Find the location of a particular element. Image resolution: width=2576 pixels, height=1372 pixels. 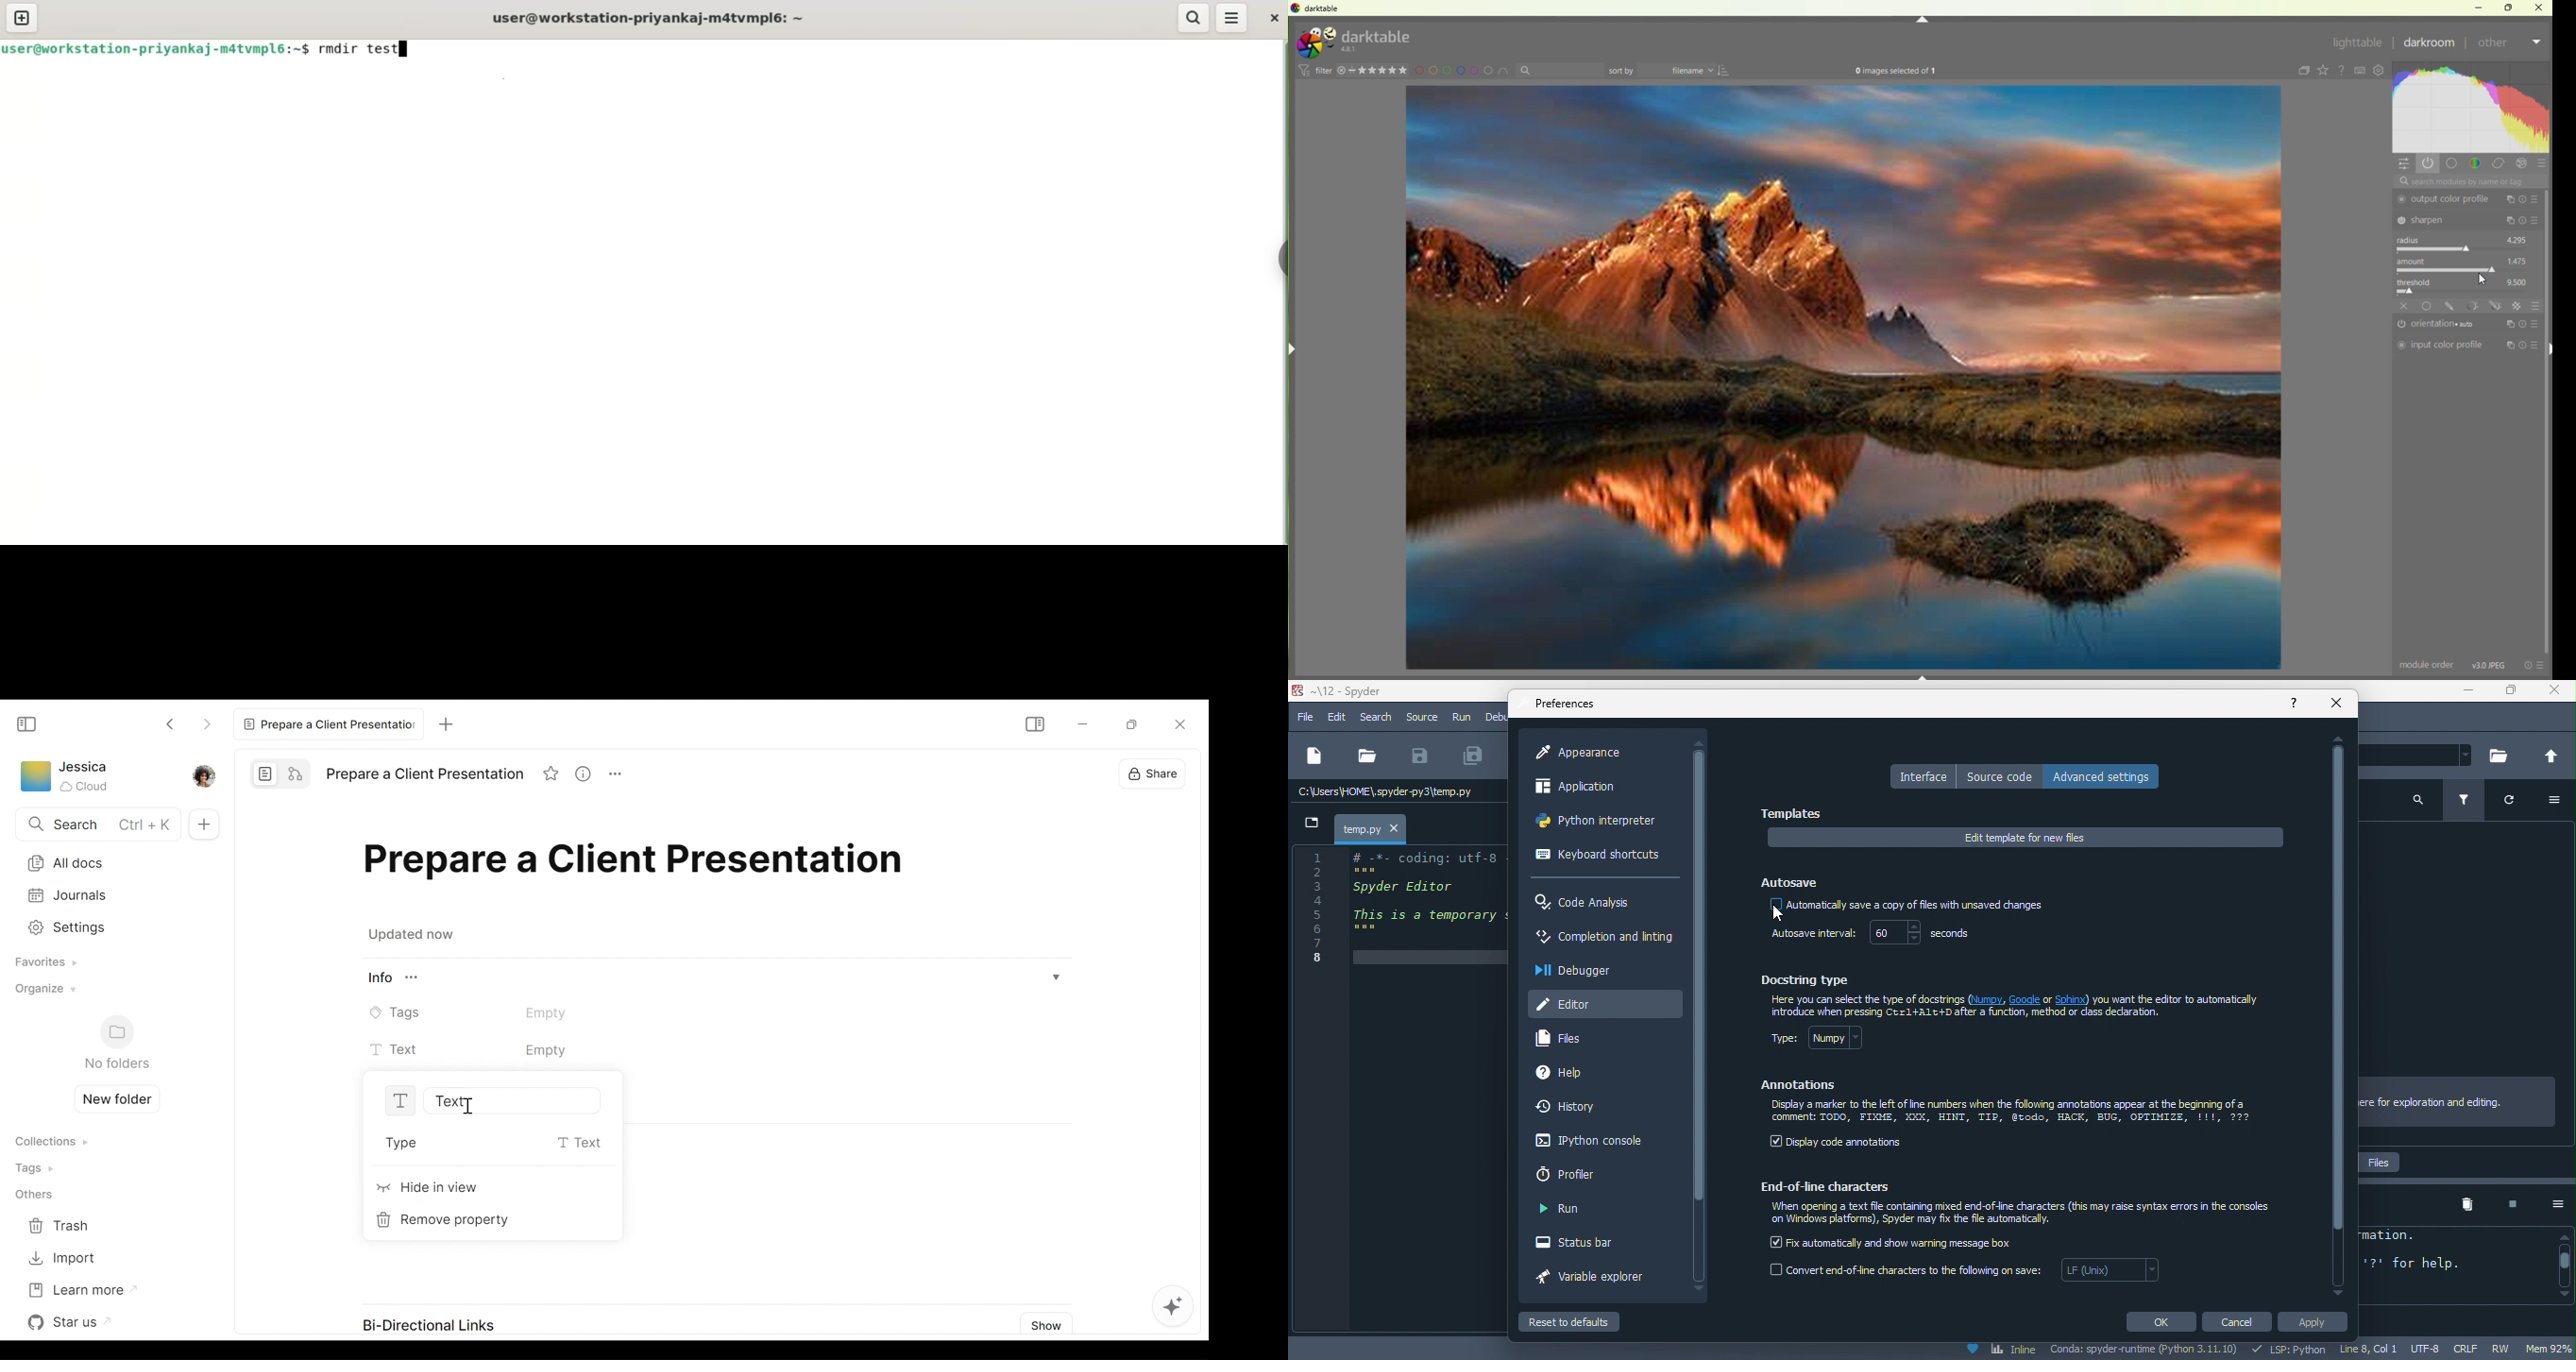

debugger is located at coordinates (1580, 970).